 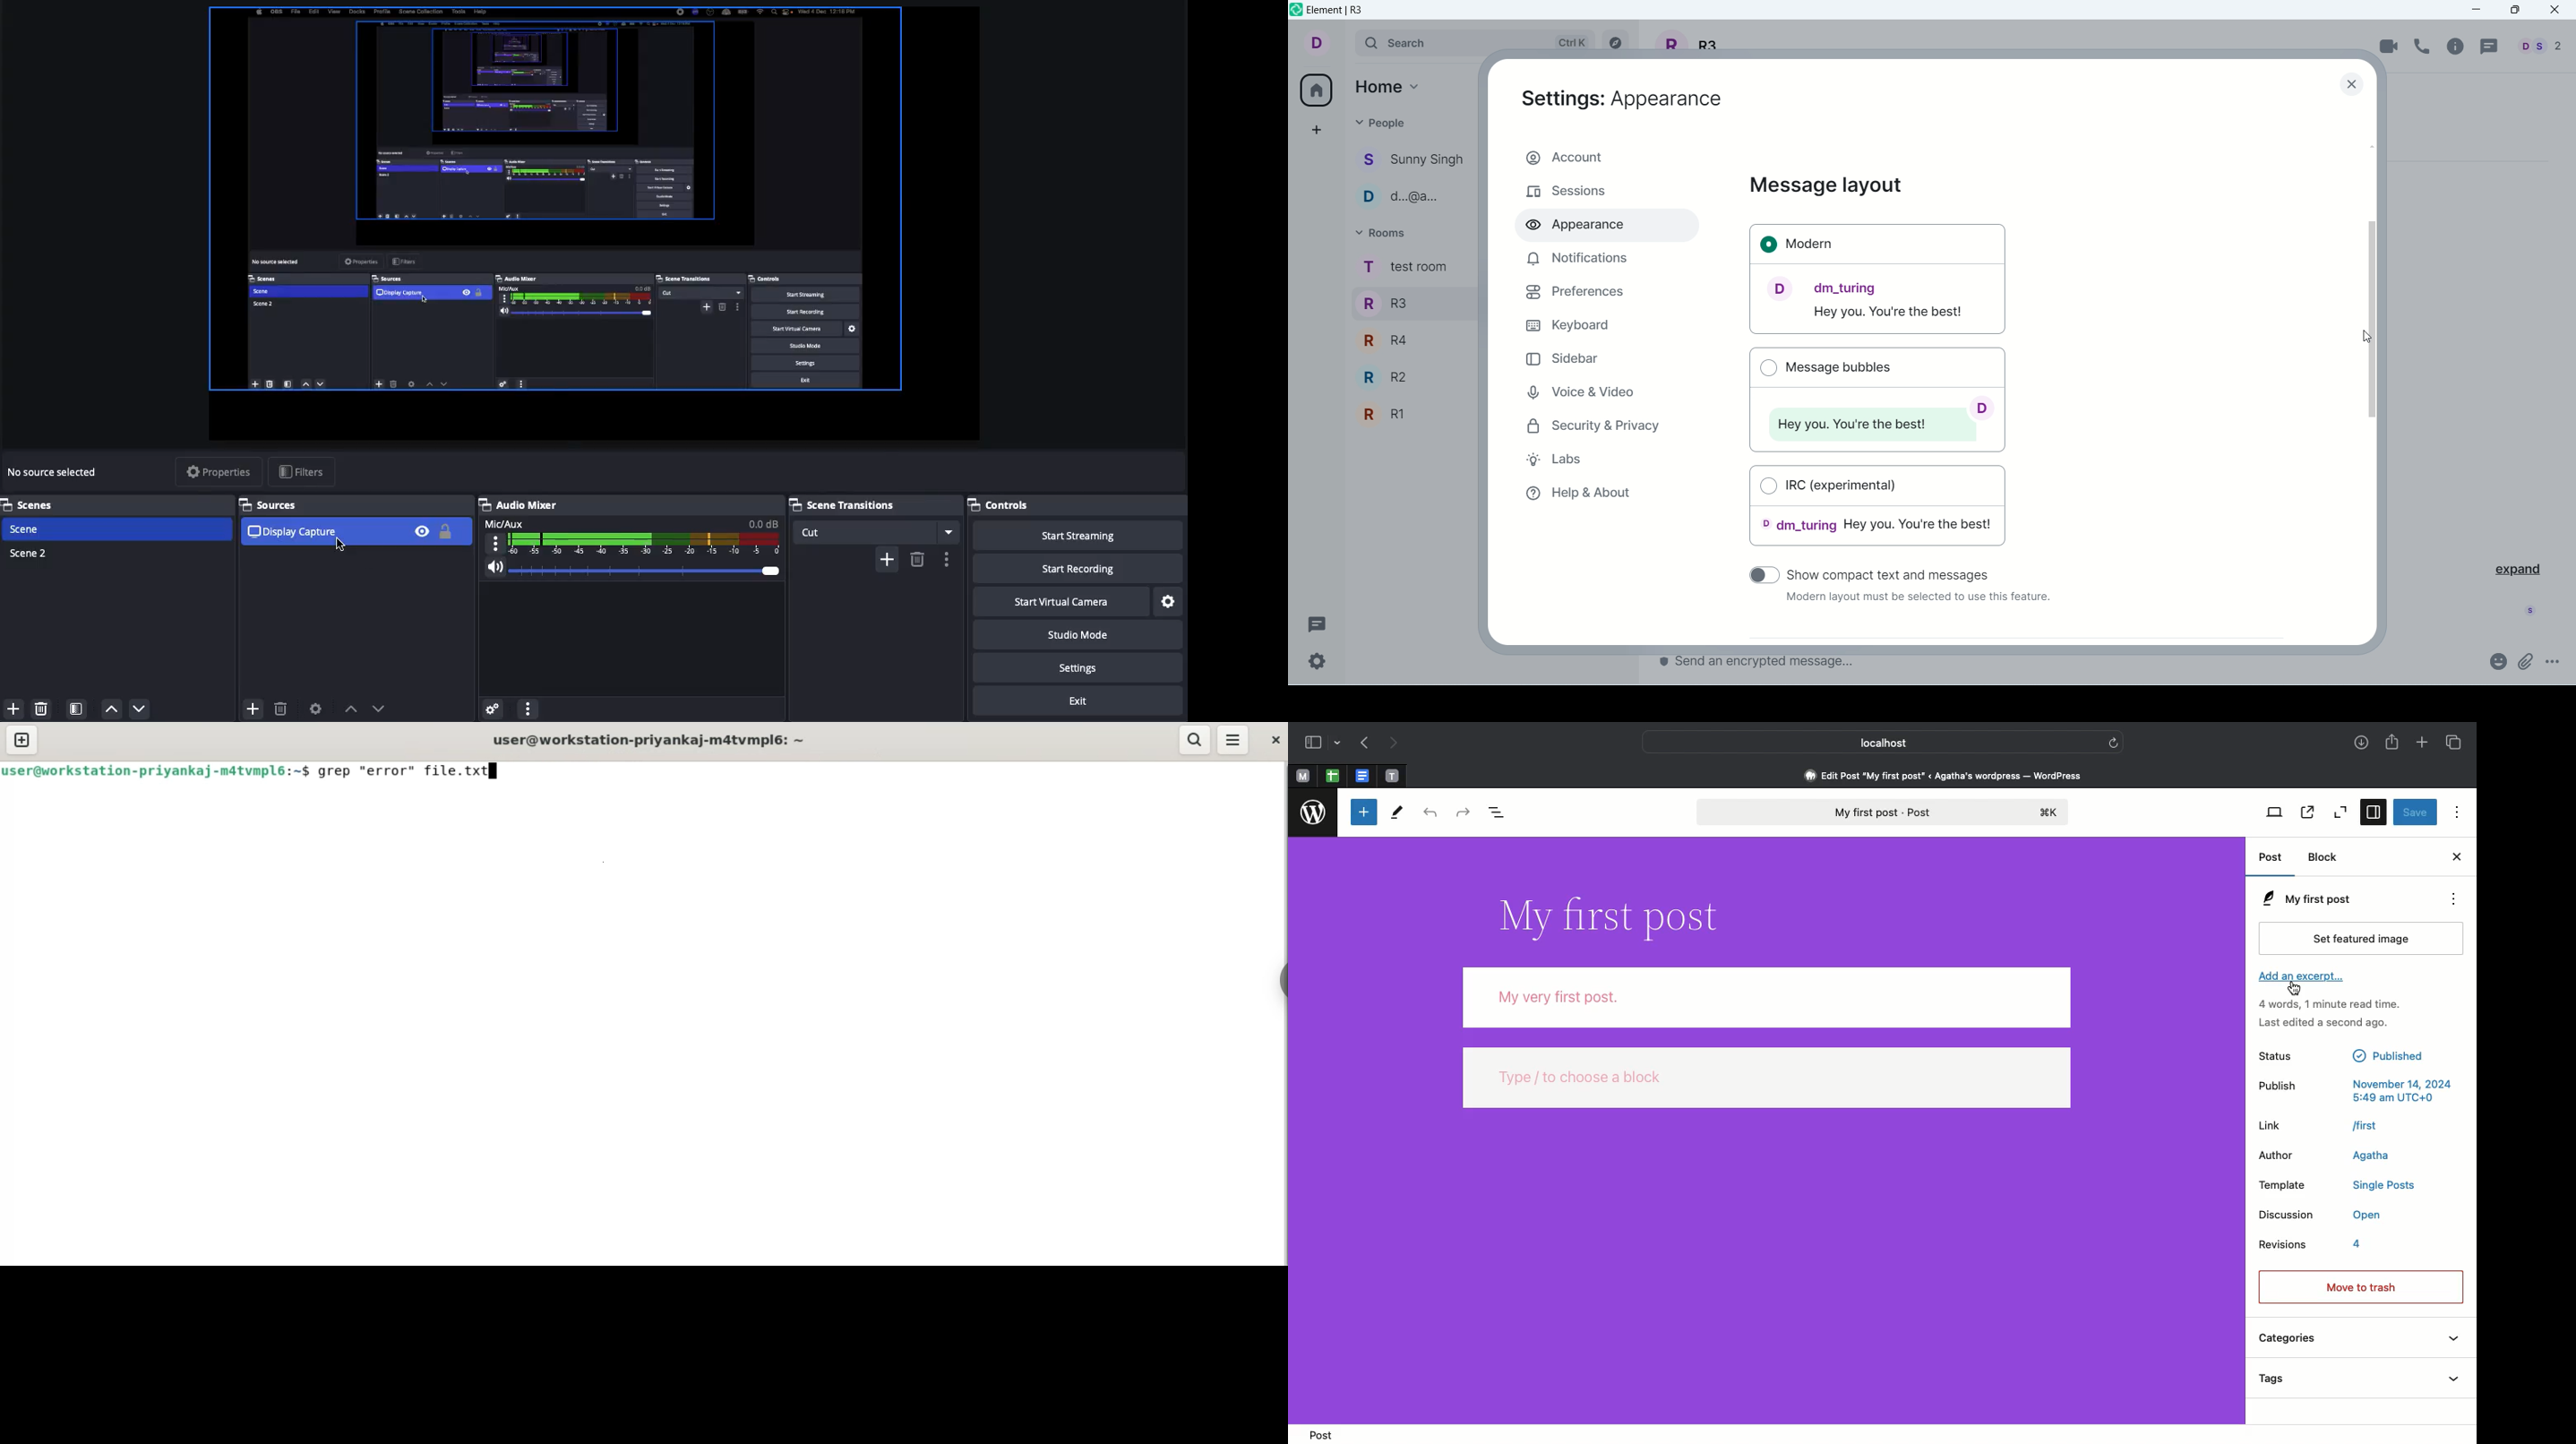 What do you see at coordinates (446, 532) in the screenshot?
I see `Unlocked` at bounding box center [446, 532].